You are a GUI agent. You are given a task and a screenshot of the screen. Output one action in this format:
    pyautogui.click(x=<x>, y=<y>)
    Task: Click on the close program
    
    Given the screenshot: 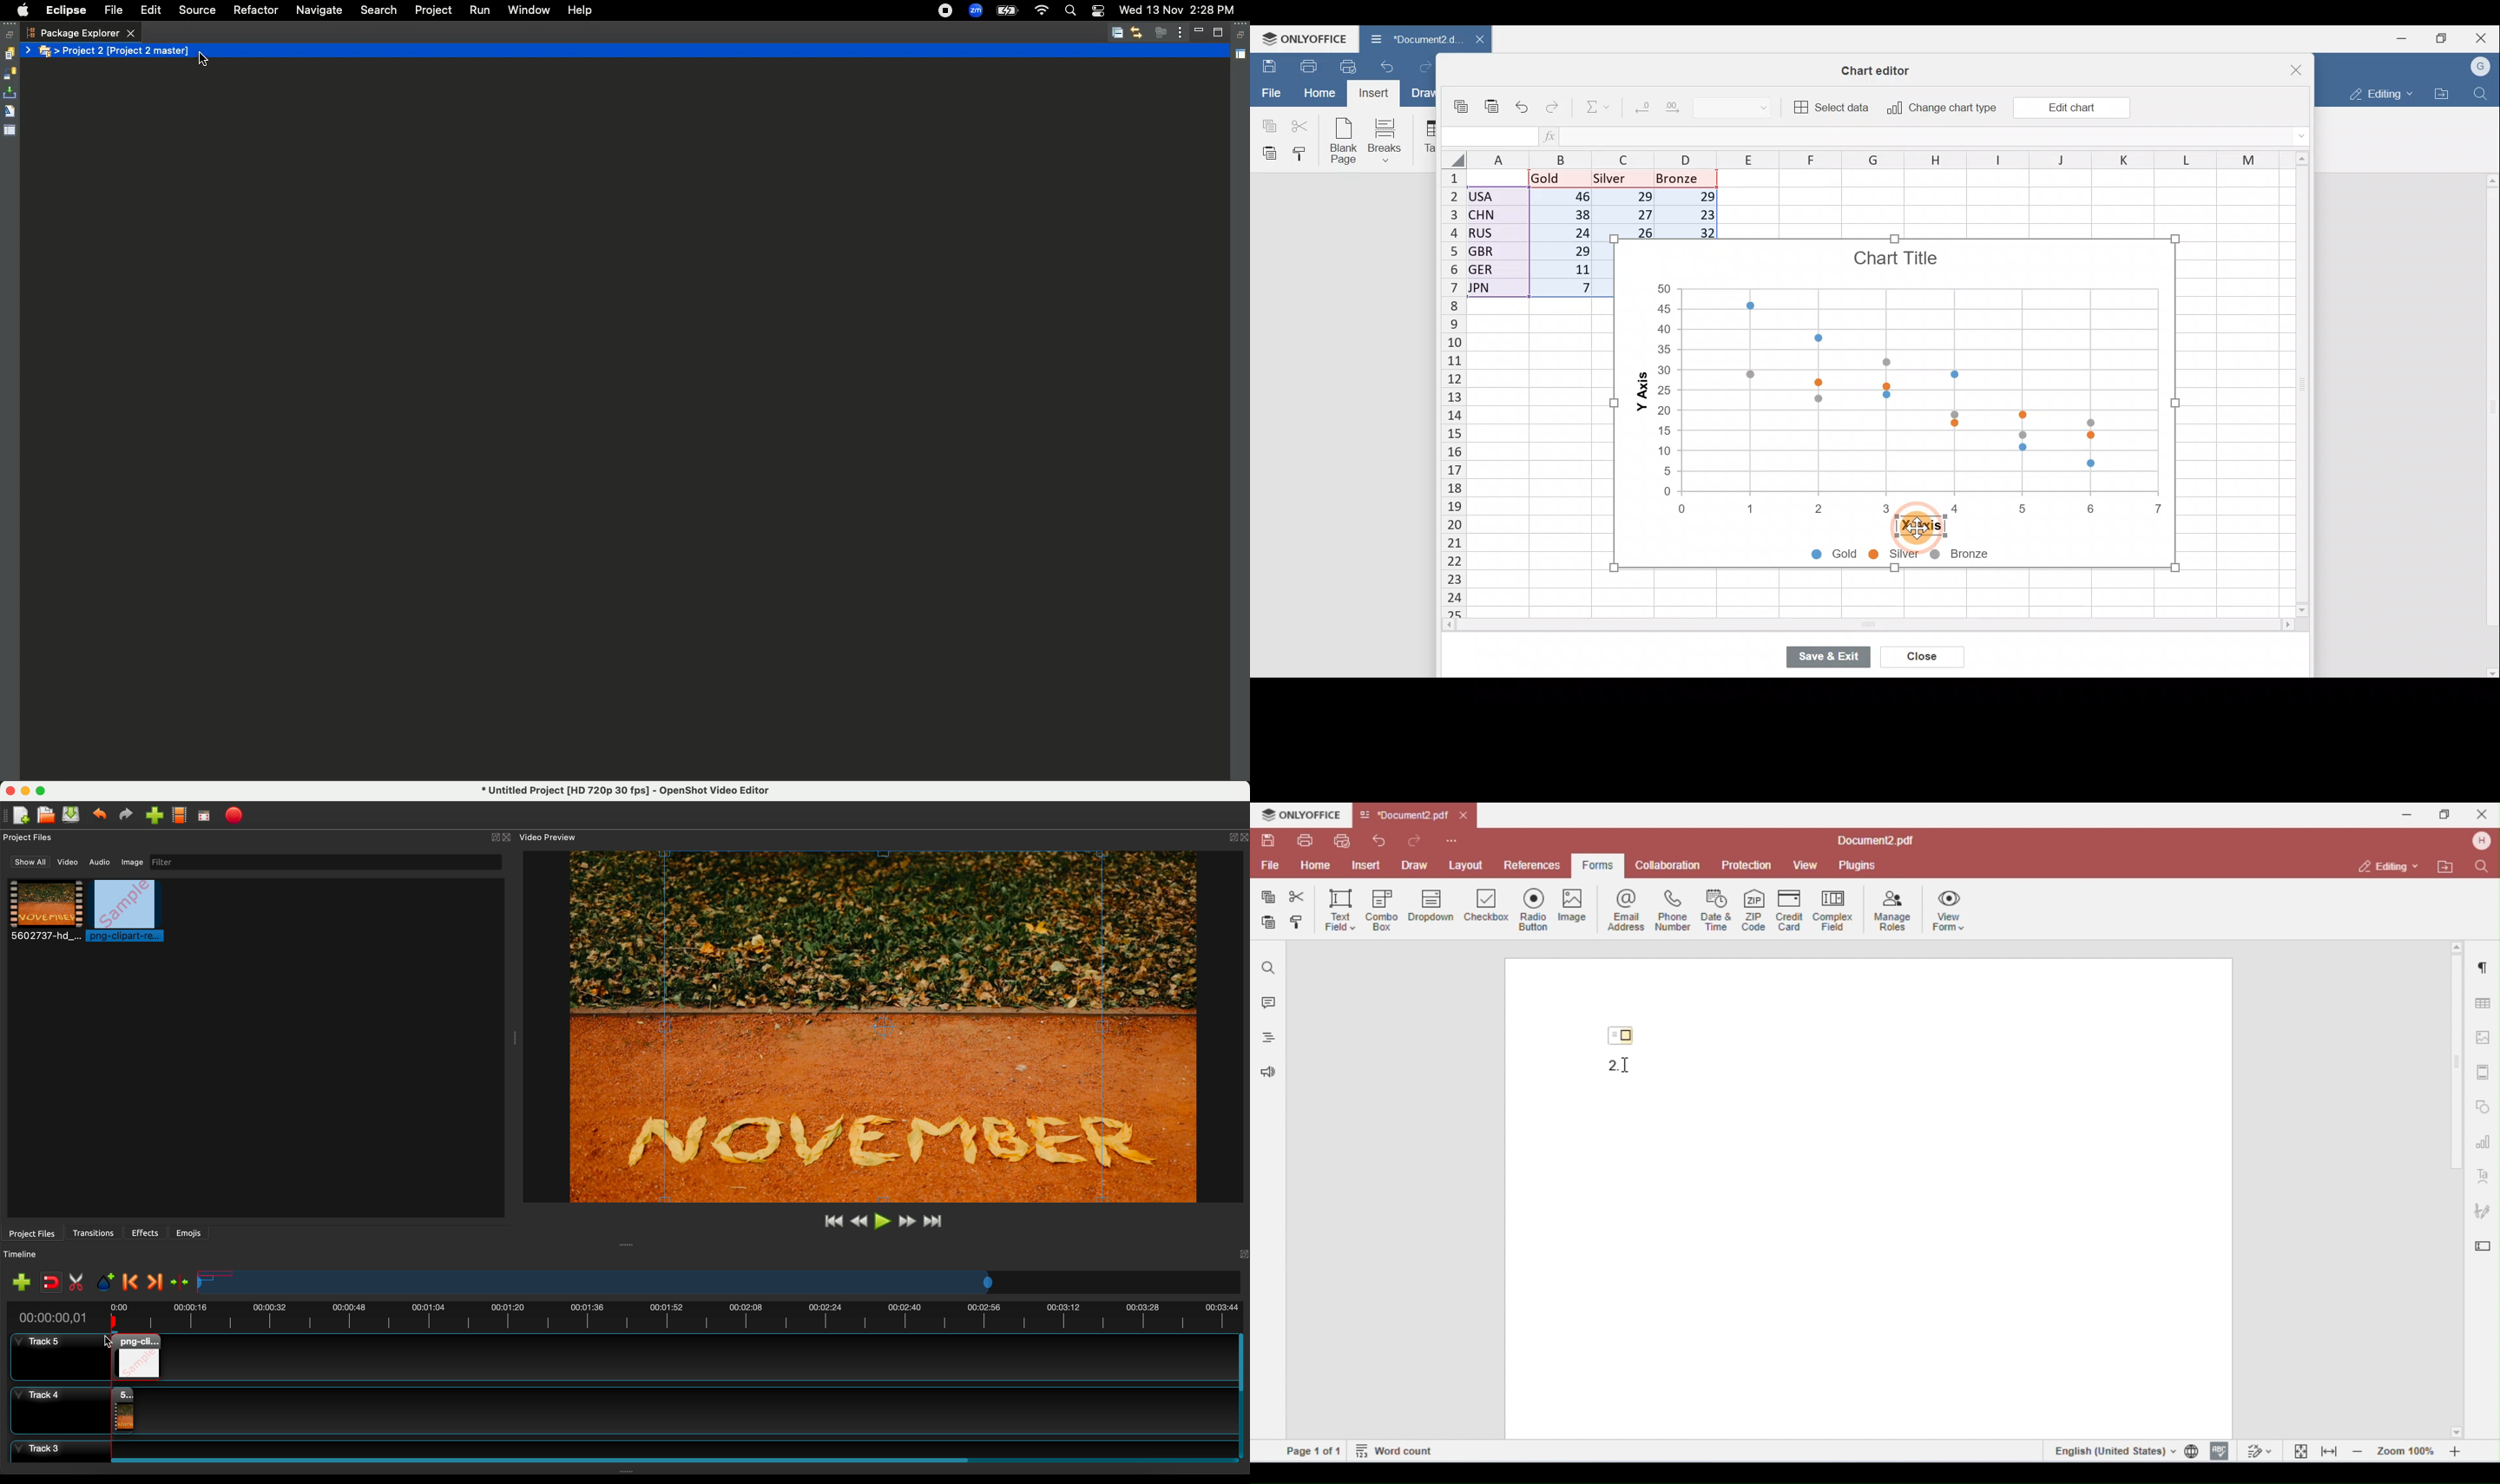 What is the action you would take?
    pyautogui.click(x=8, y=790)
    